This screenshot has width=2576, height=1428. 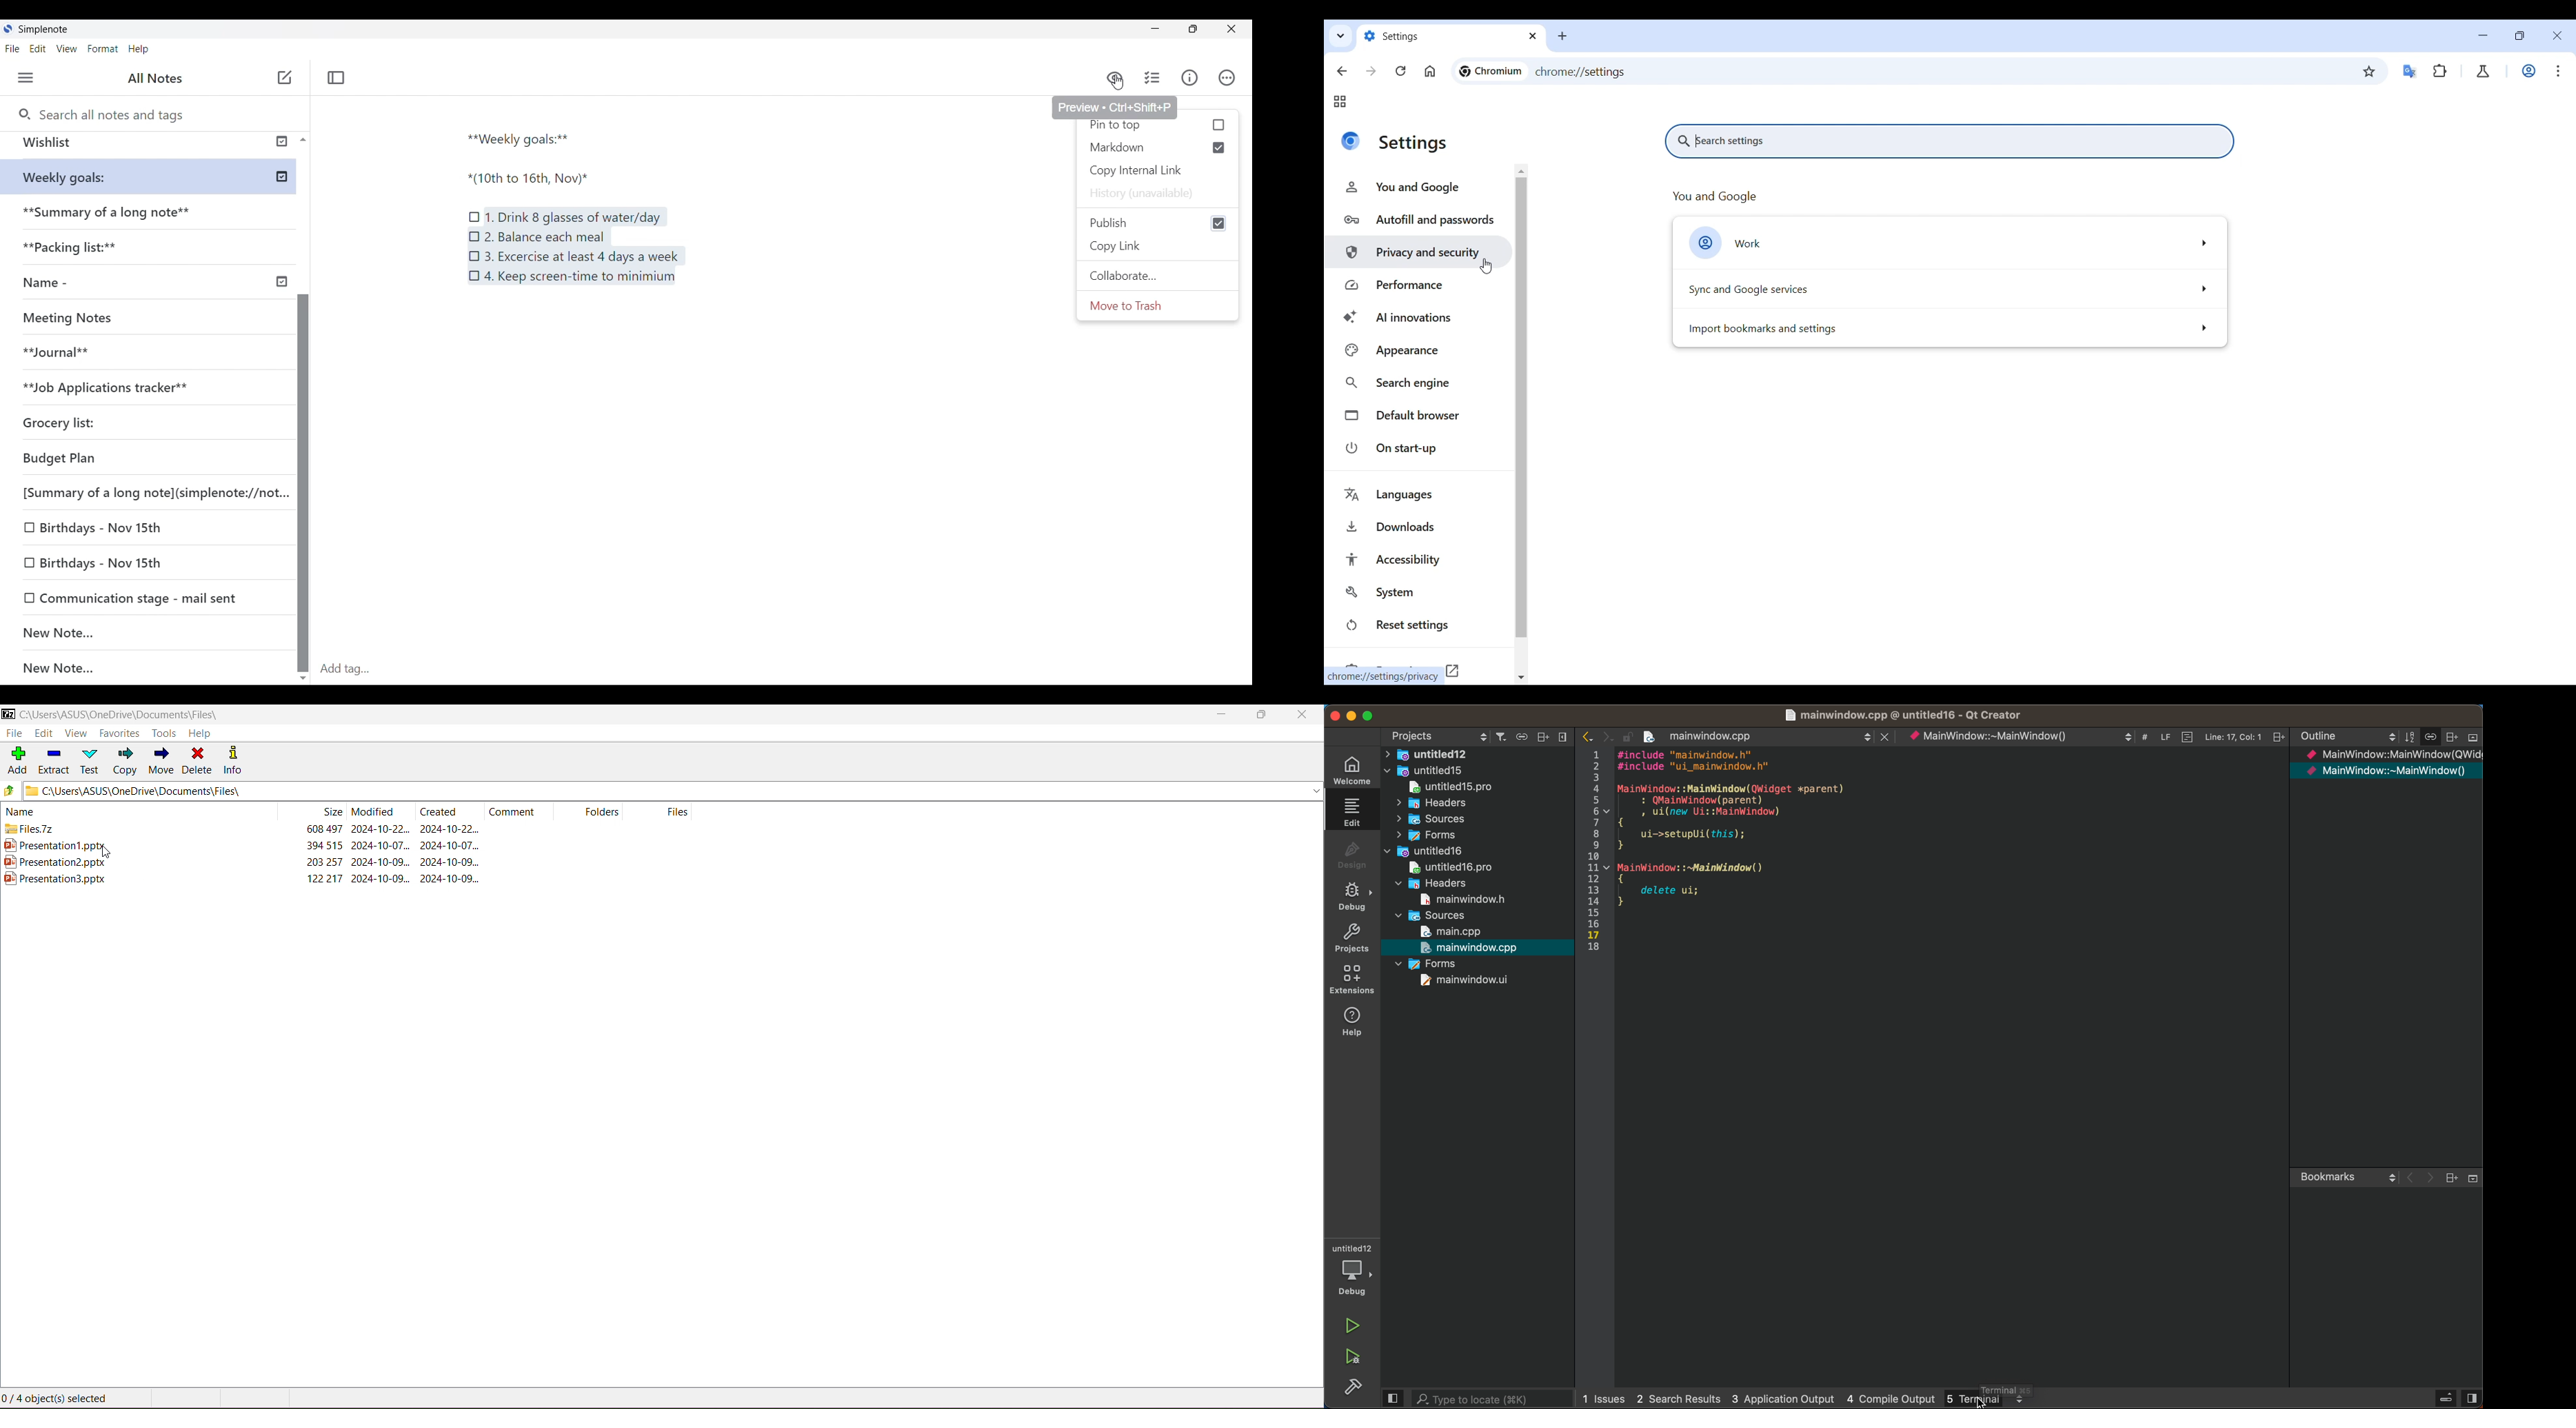 I want to click on Delete, so click(x=199, y=761).